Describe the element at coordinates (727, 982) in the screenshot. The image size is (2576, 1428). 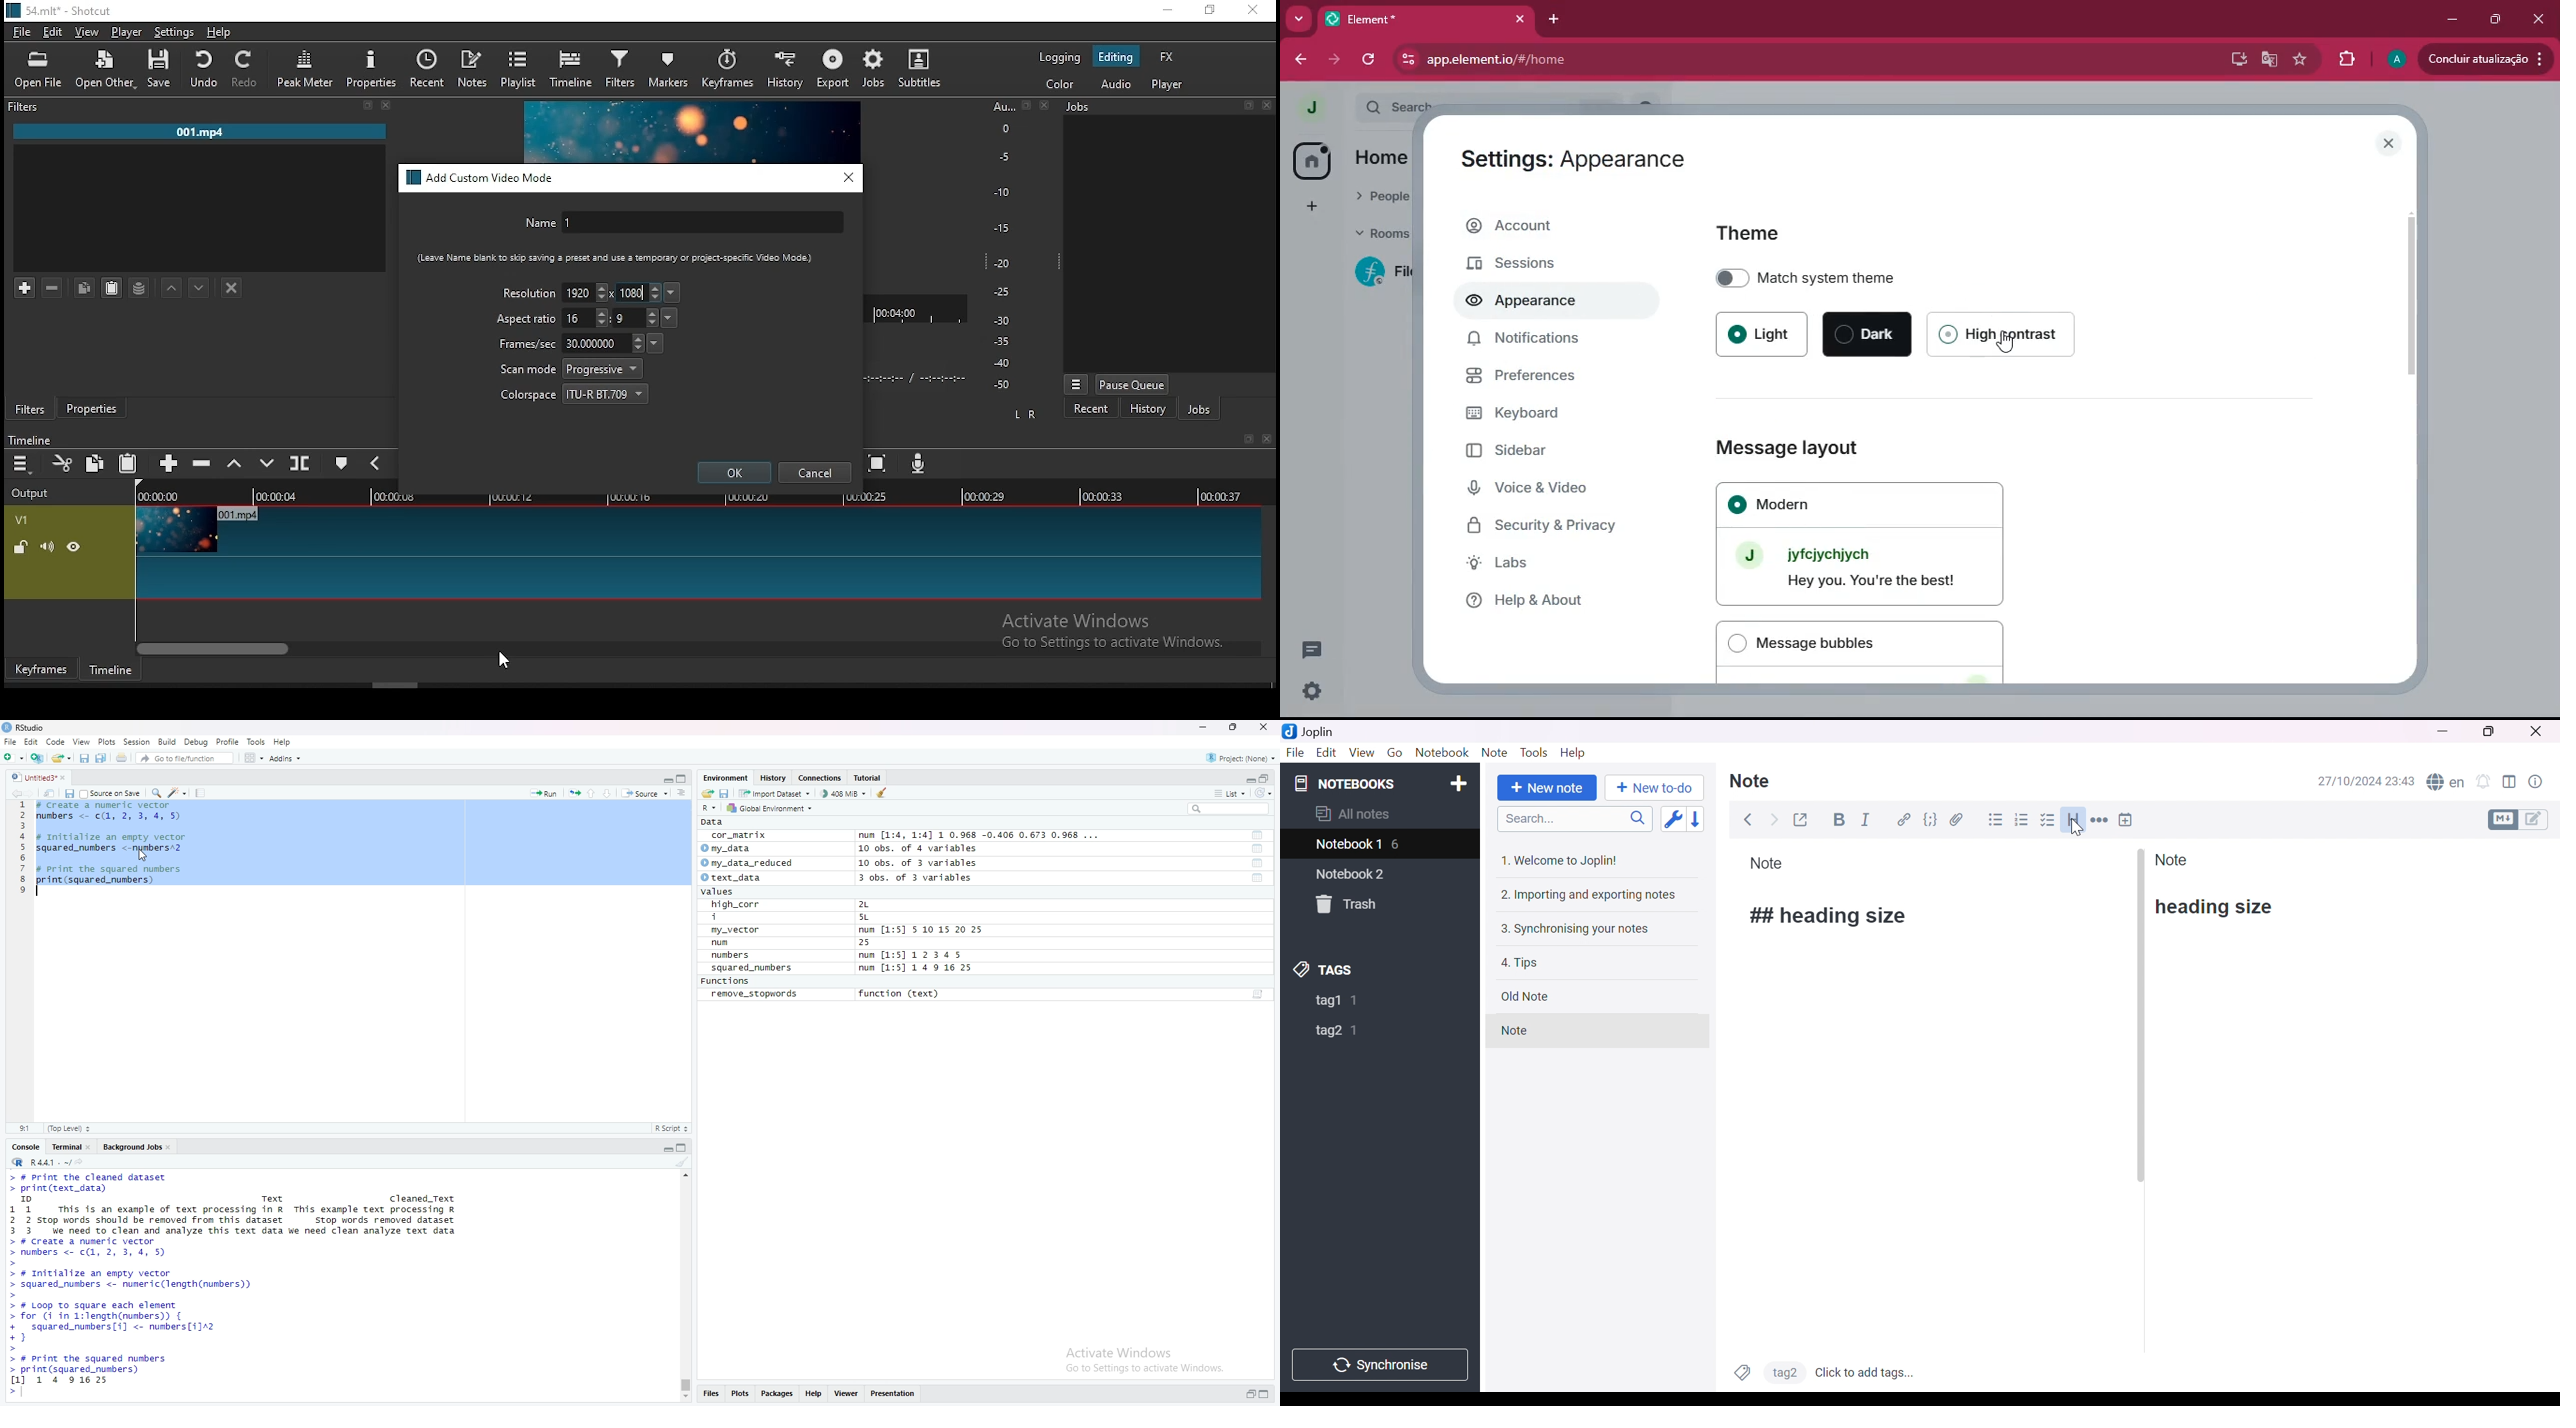
I see `Functions` at that location.